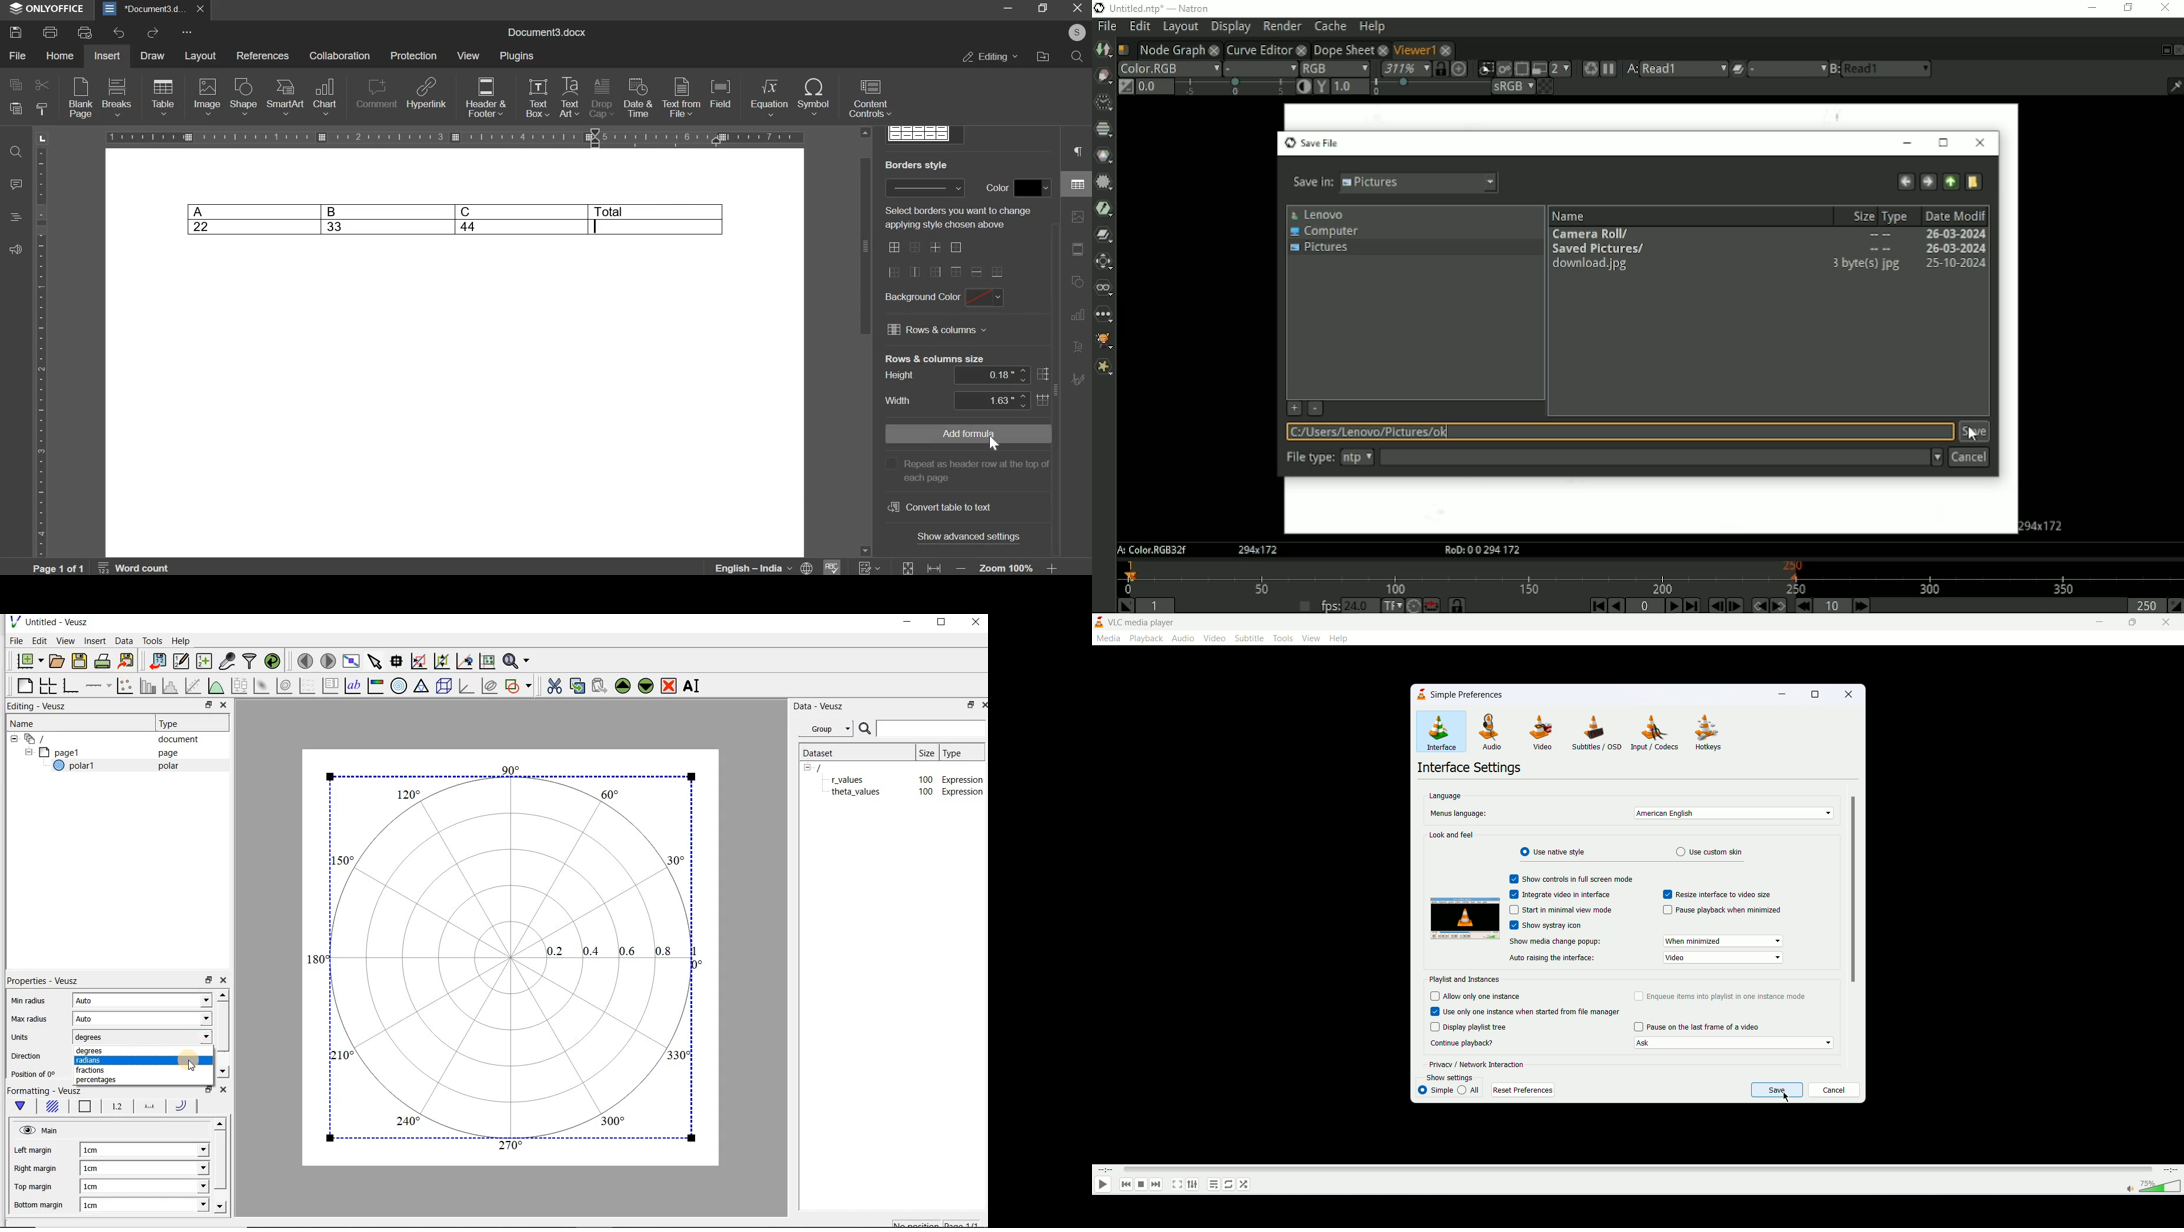 Image resolution: width=2184 pixels, height=1232 pixels. Describe the element at coordinates (101, 1150) in the screenshot. I see `1cm` at that location.